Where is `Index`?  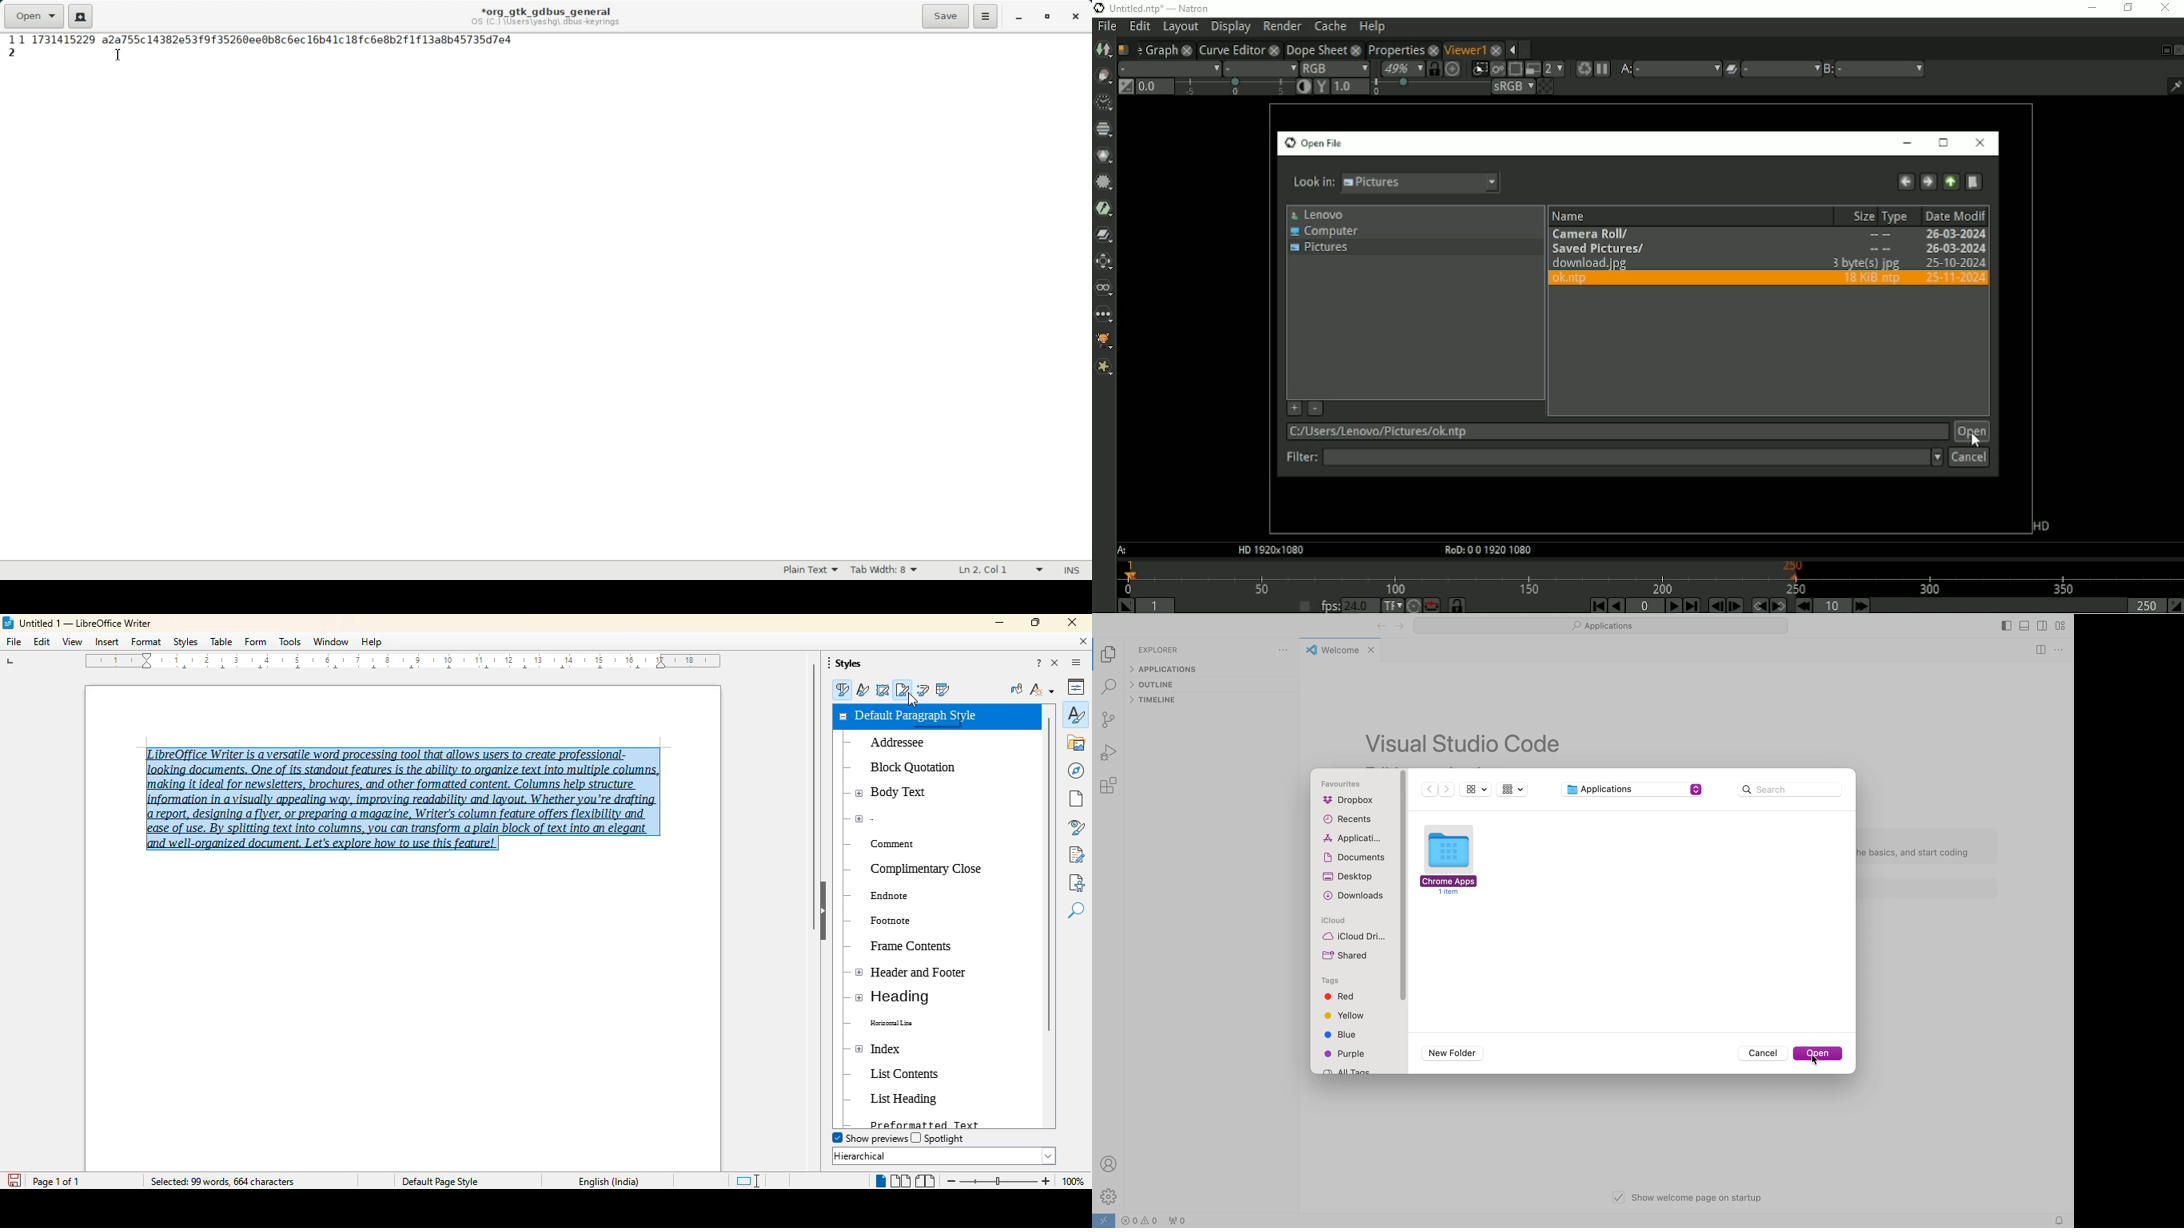
Index is located at coordinates (896, 1048).